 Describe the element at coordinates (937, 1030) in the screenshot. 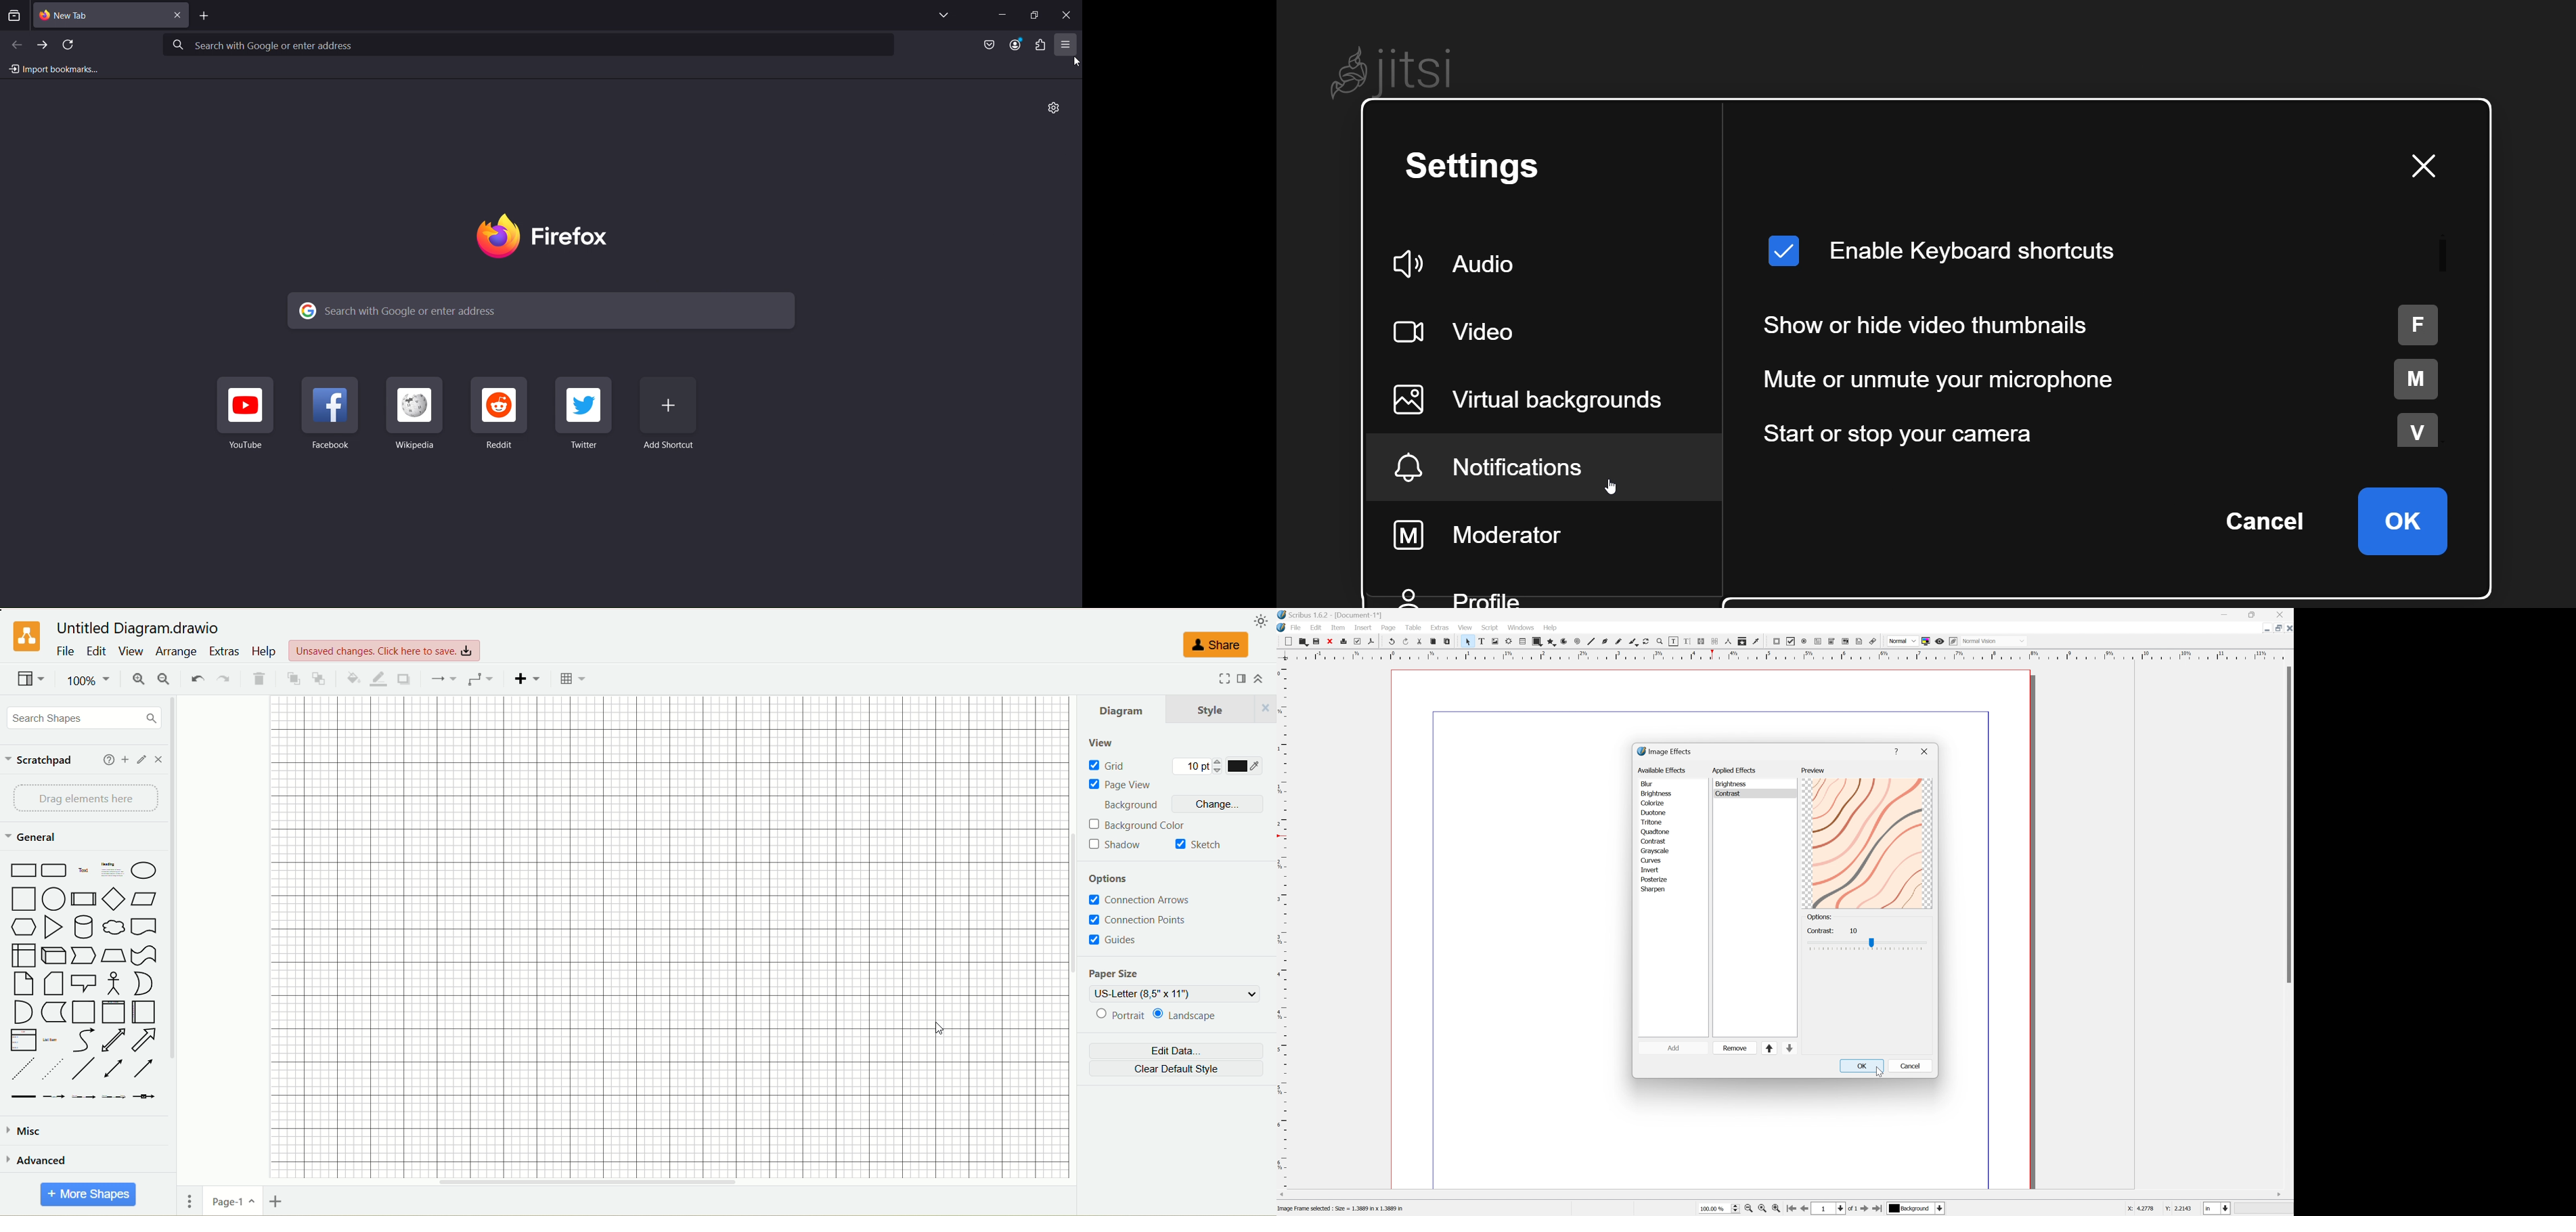

I see `cursor` at that location.